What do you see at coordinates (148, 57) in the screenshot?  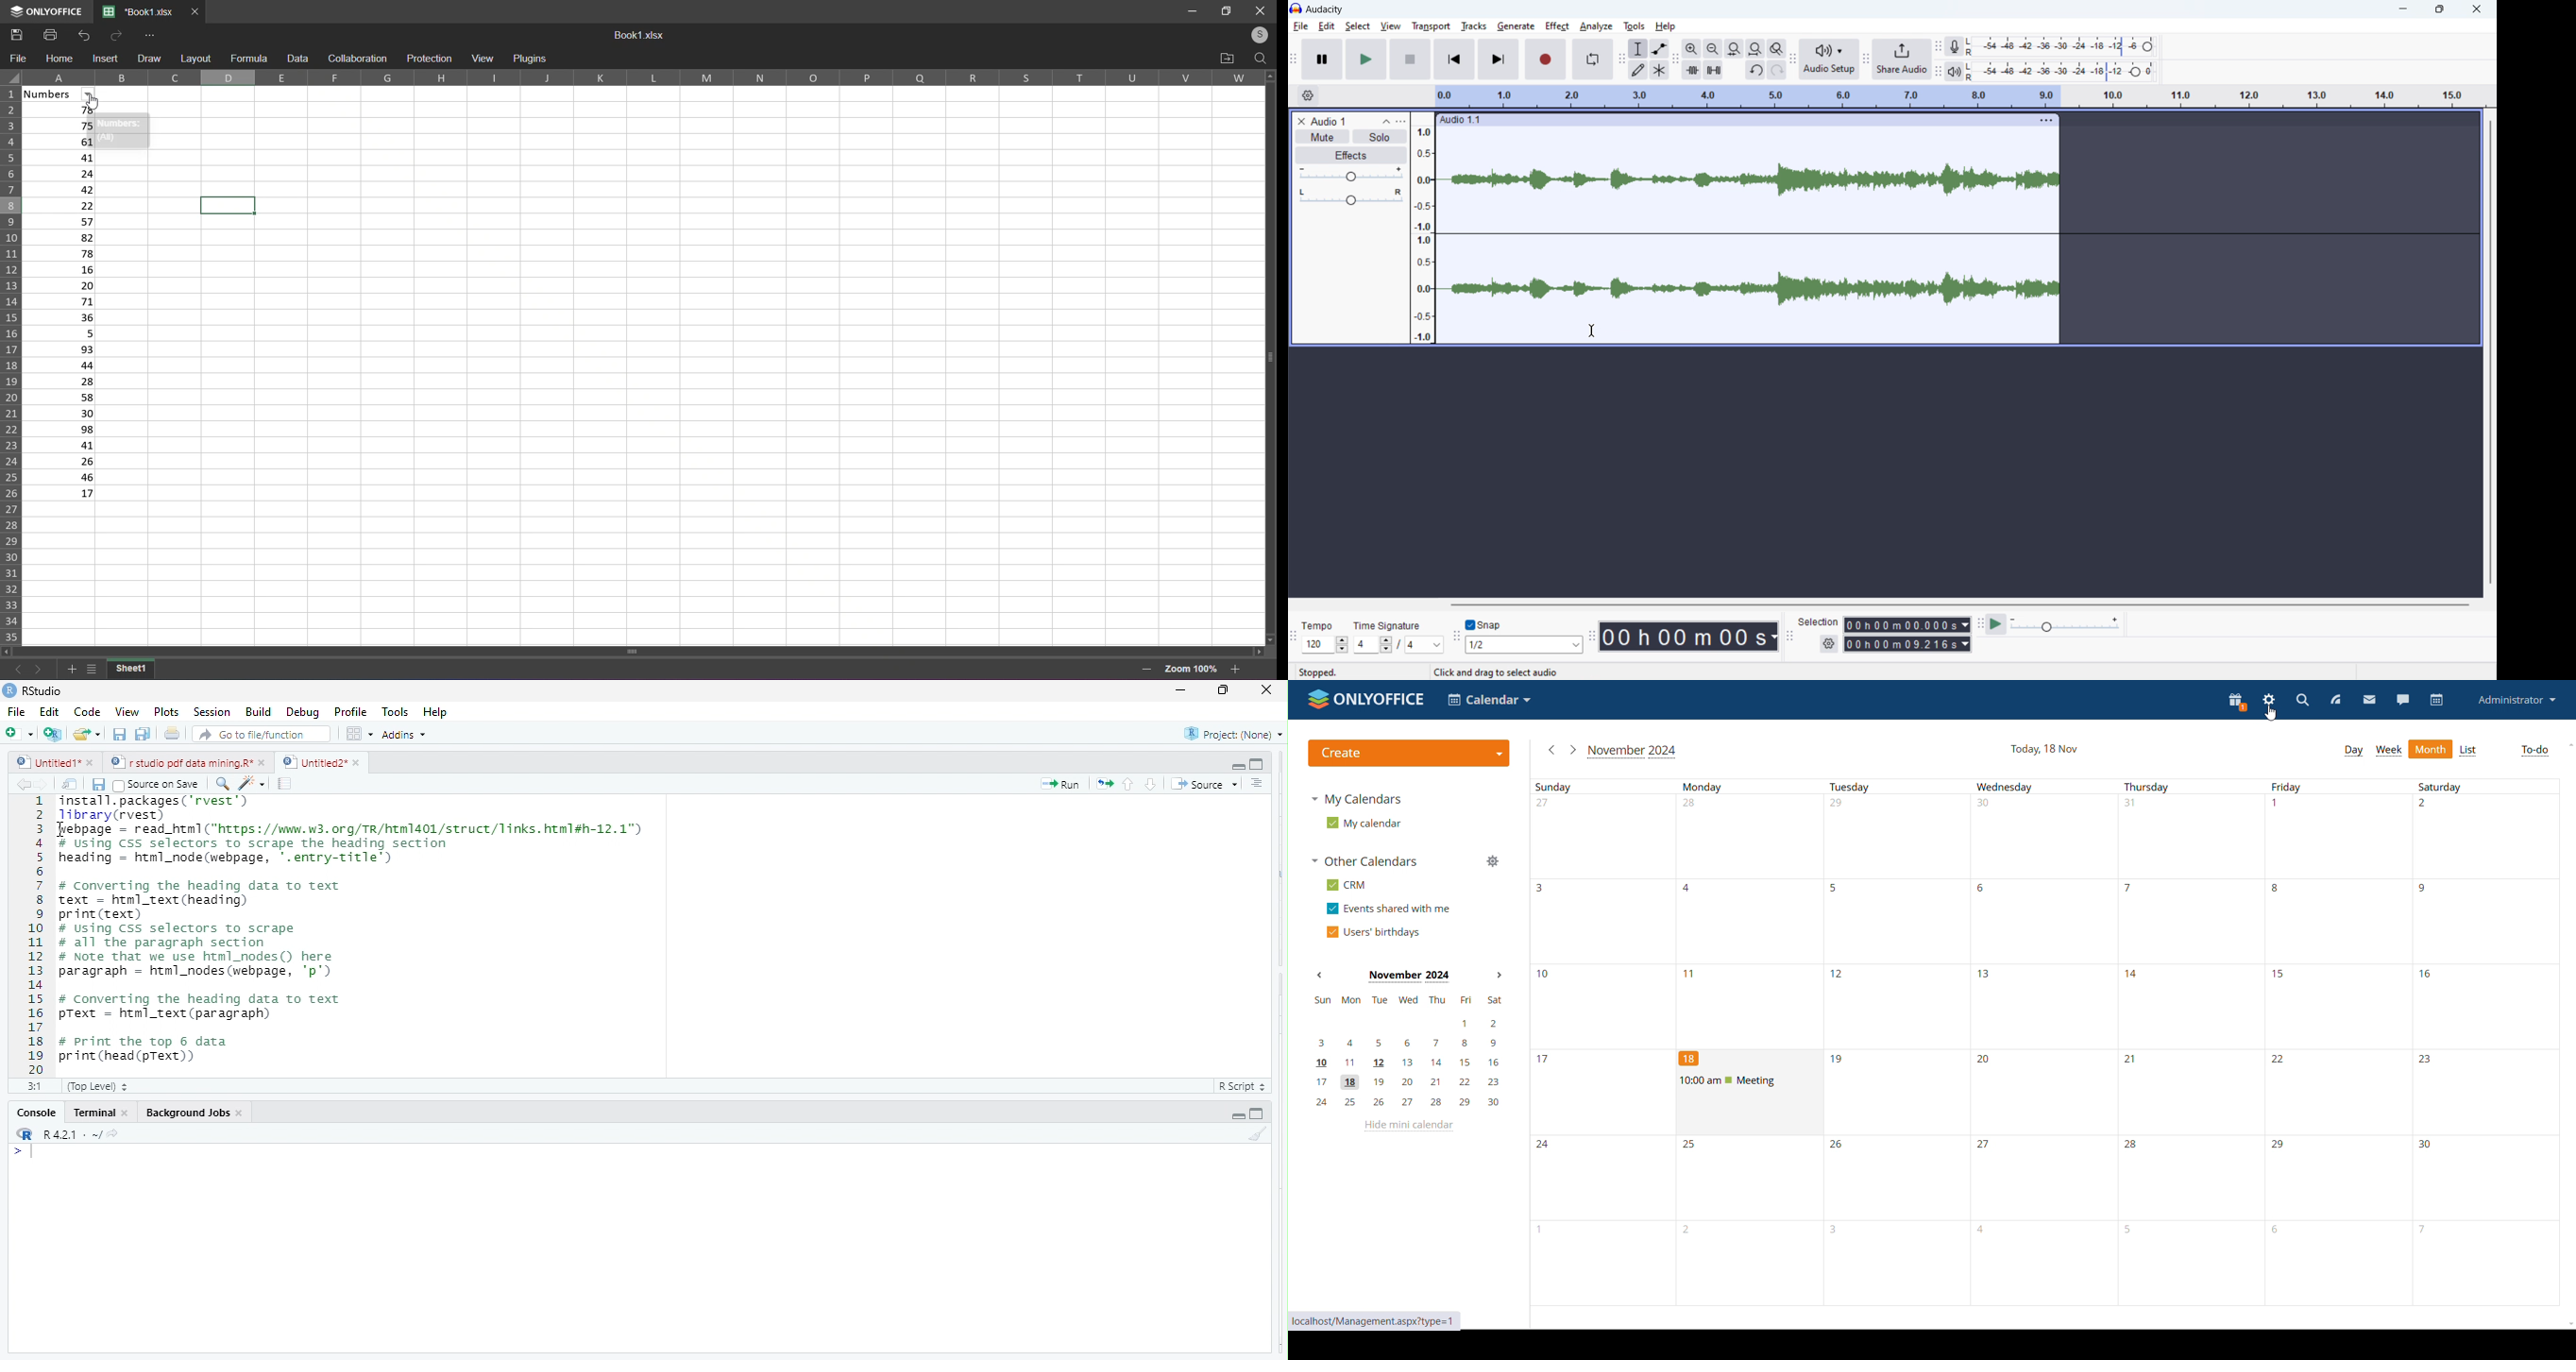 I see `draw` at bounding box center [148, 57].